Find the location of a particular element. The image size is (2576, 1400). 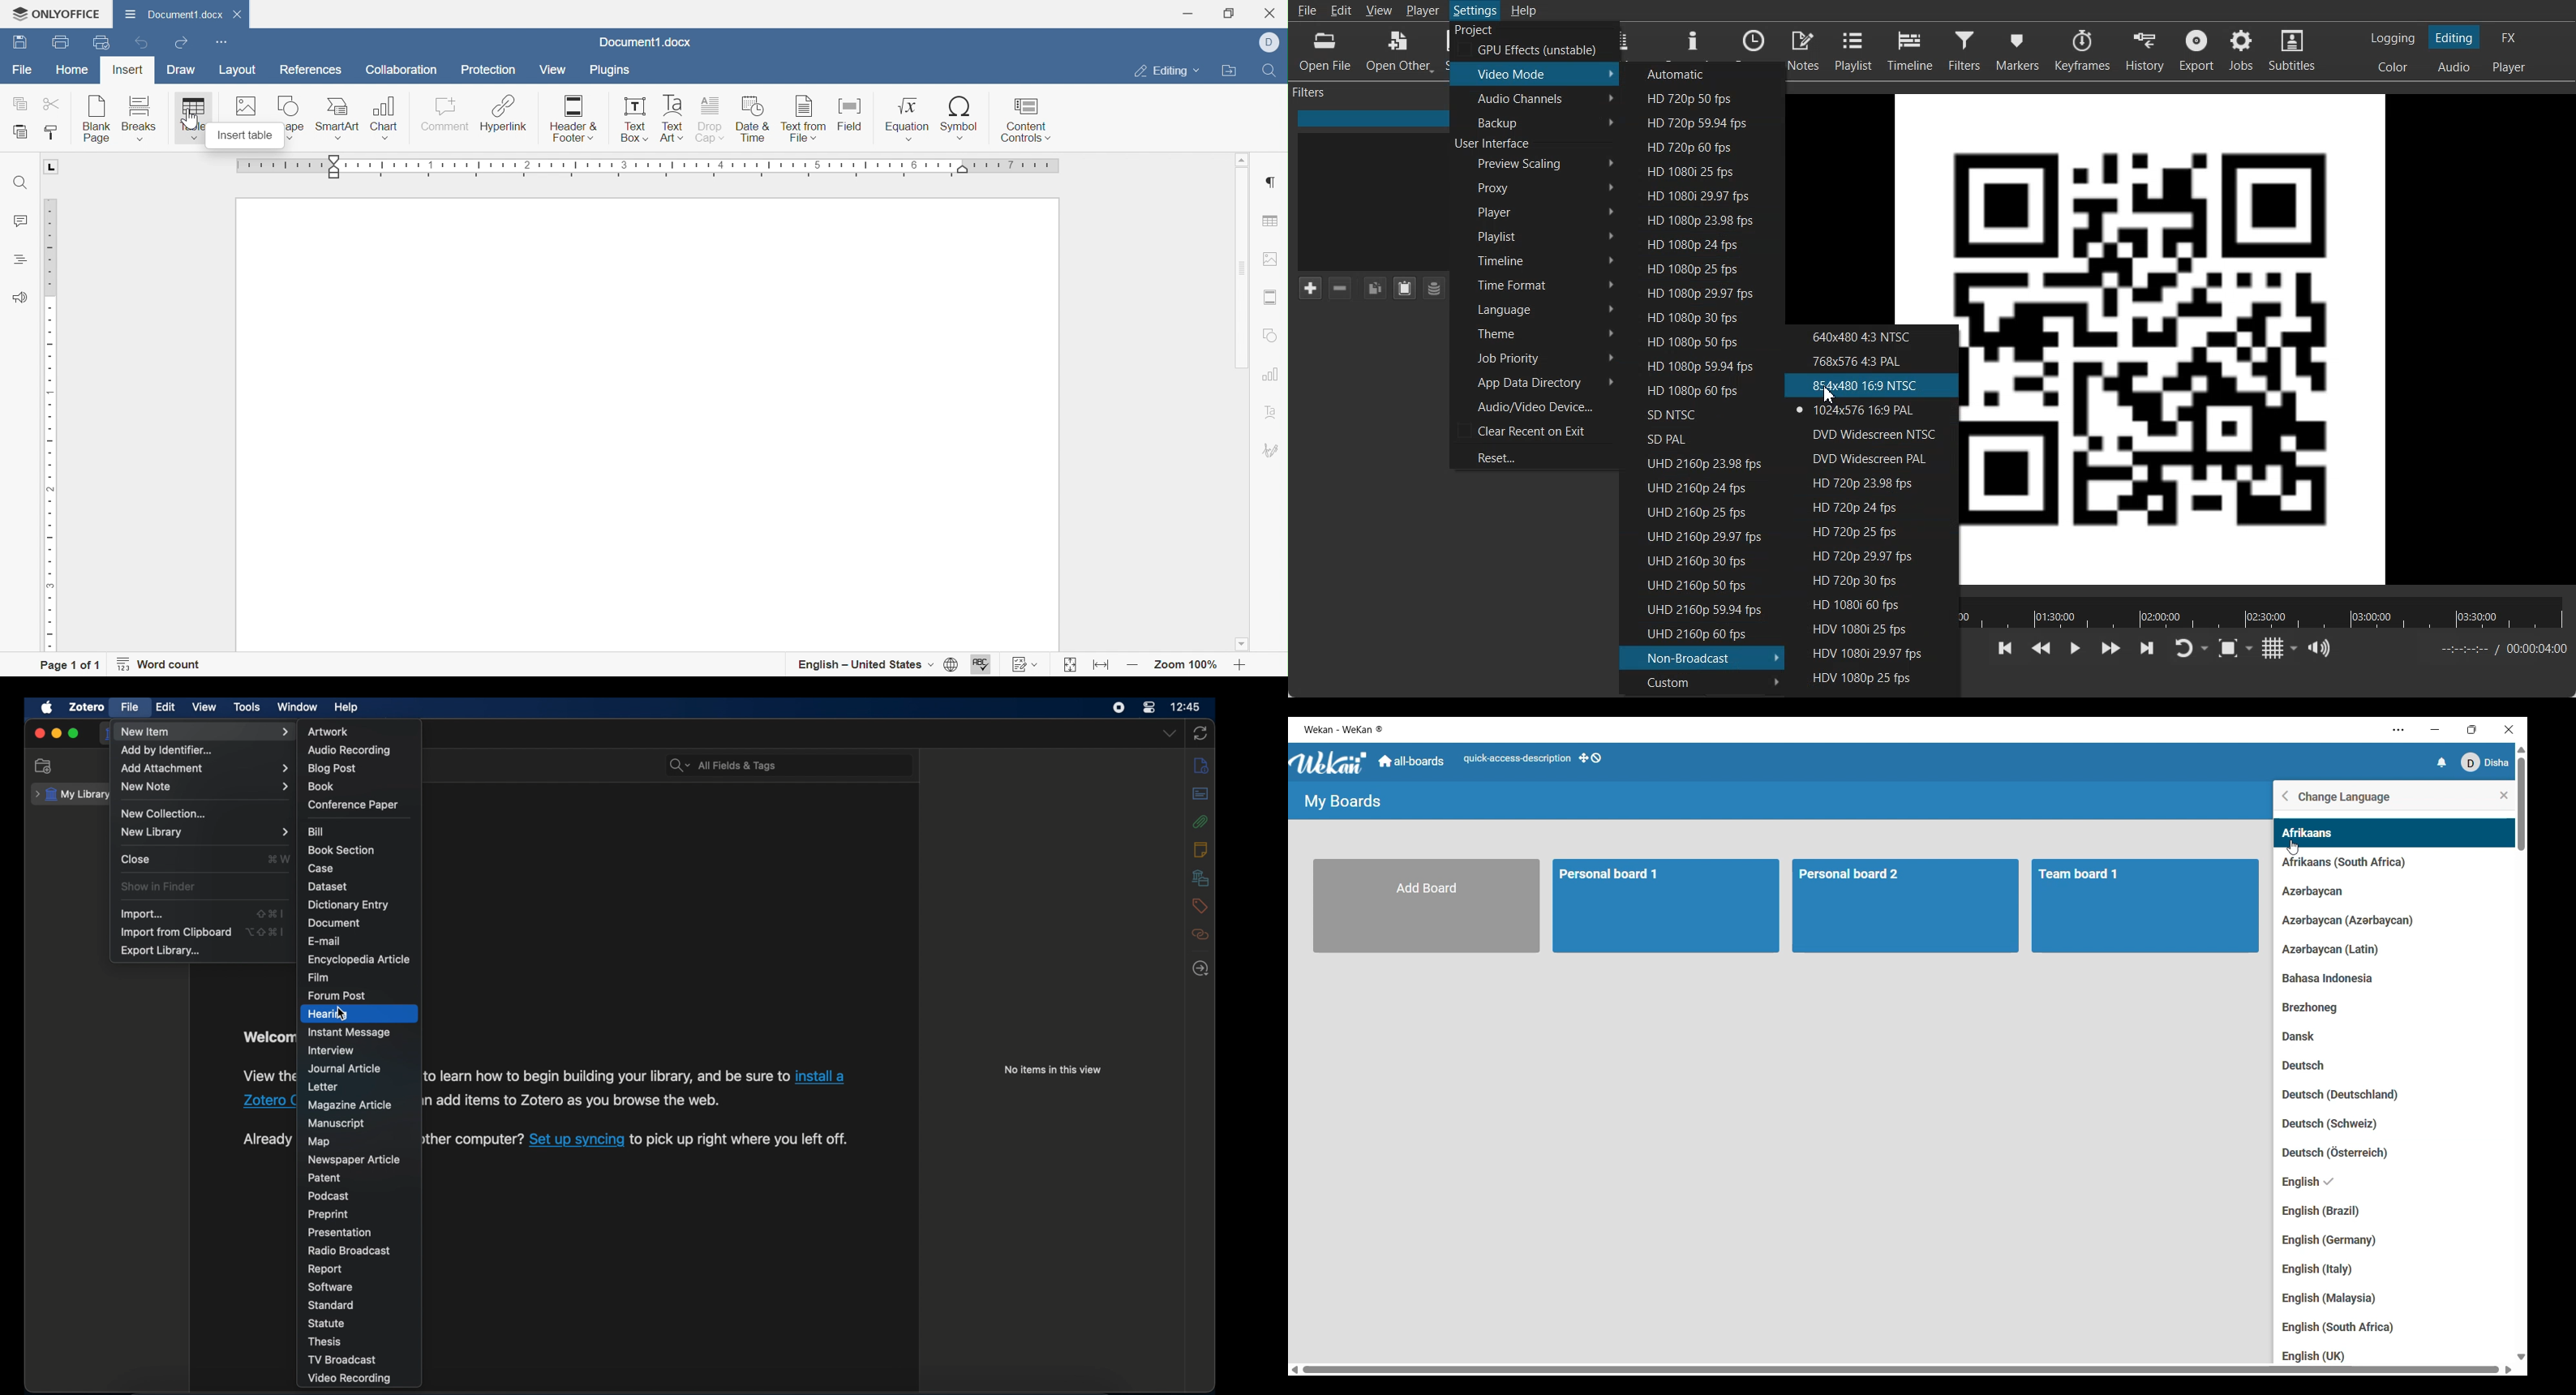

Draw is located at coordinates (181, 72).